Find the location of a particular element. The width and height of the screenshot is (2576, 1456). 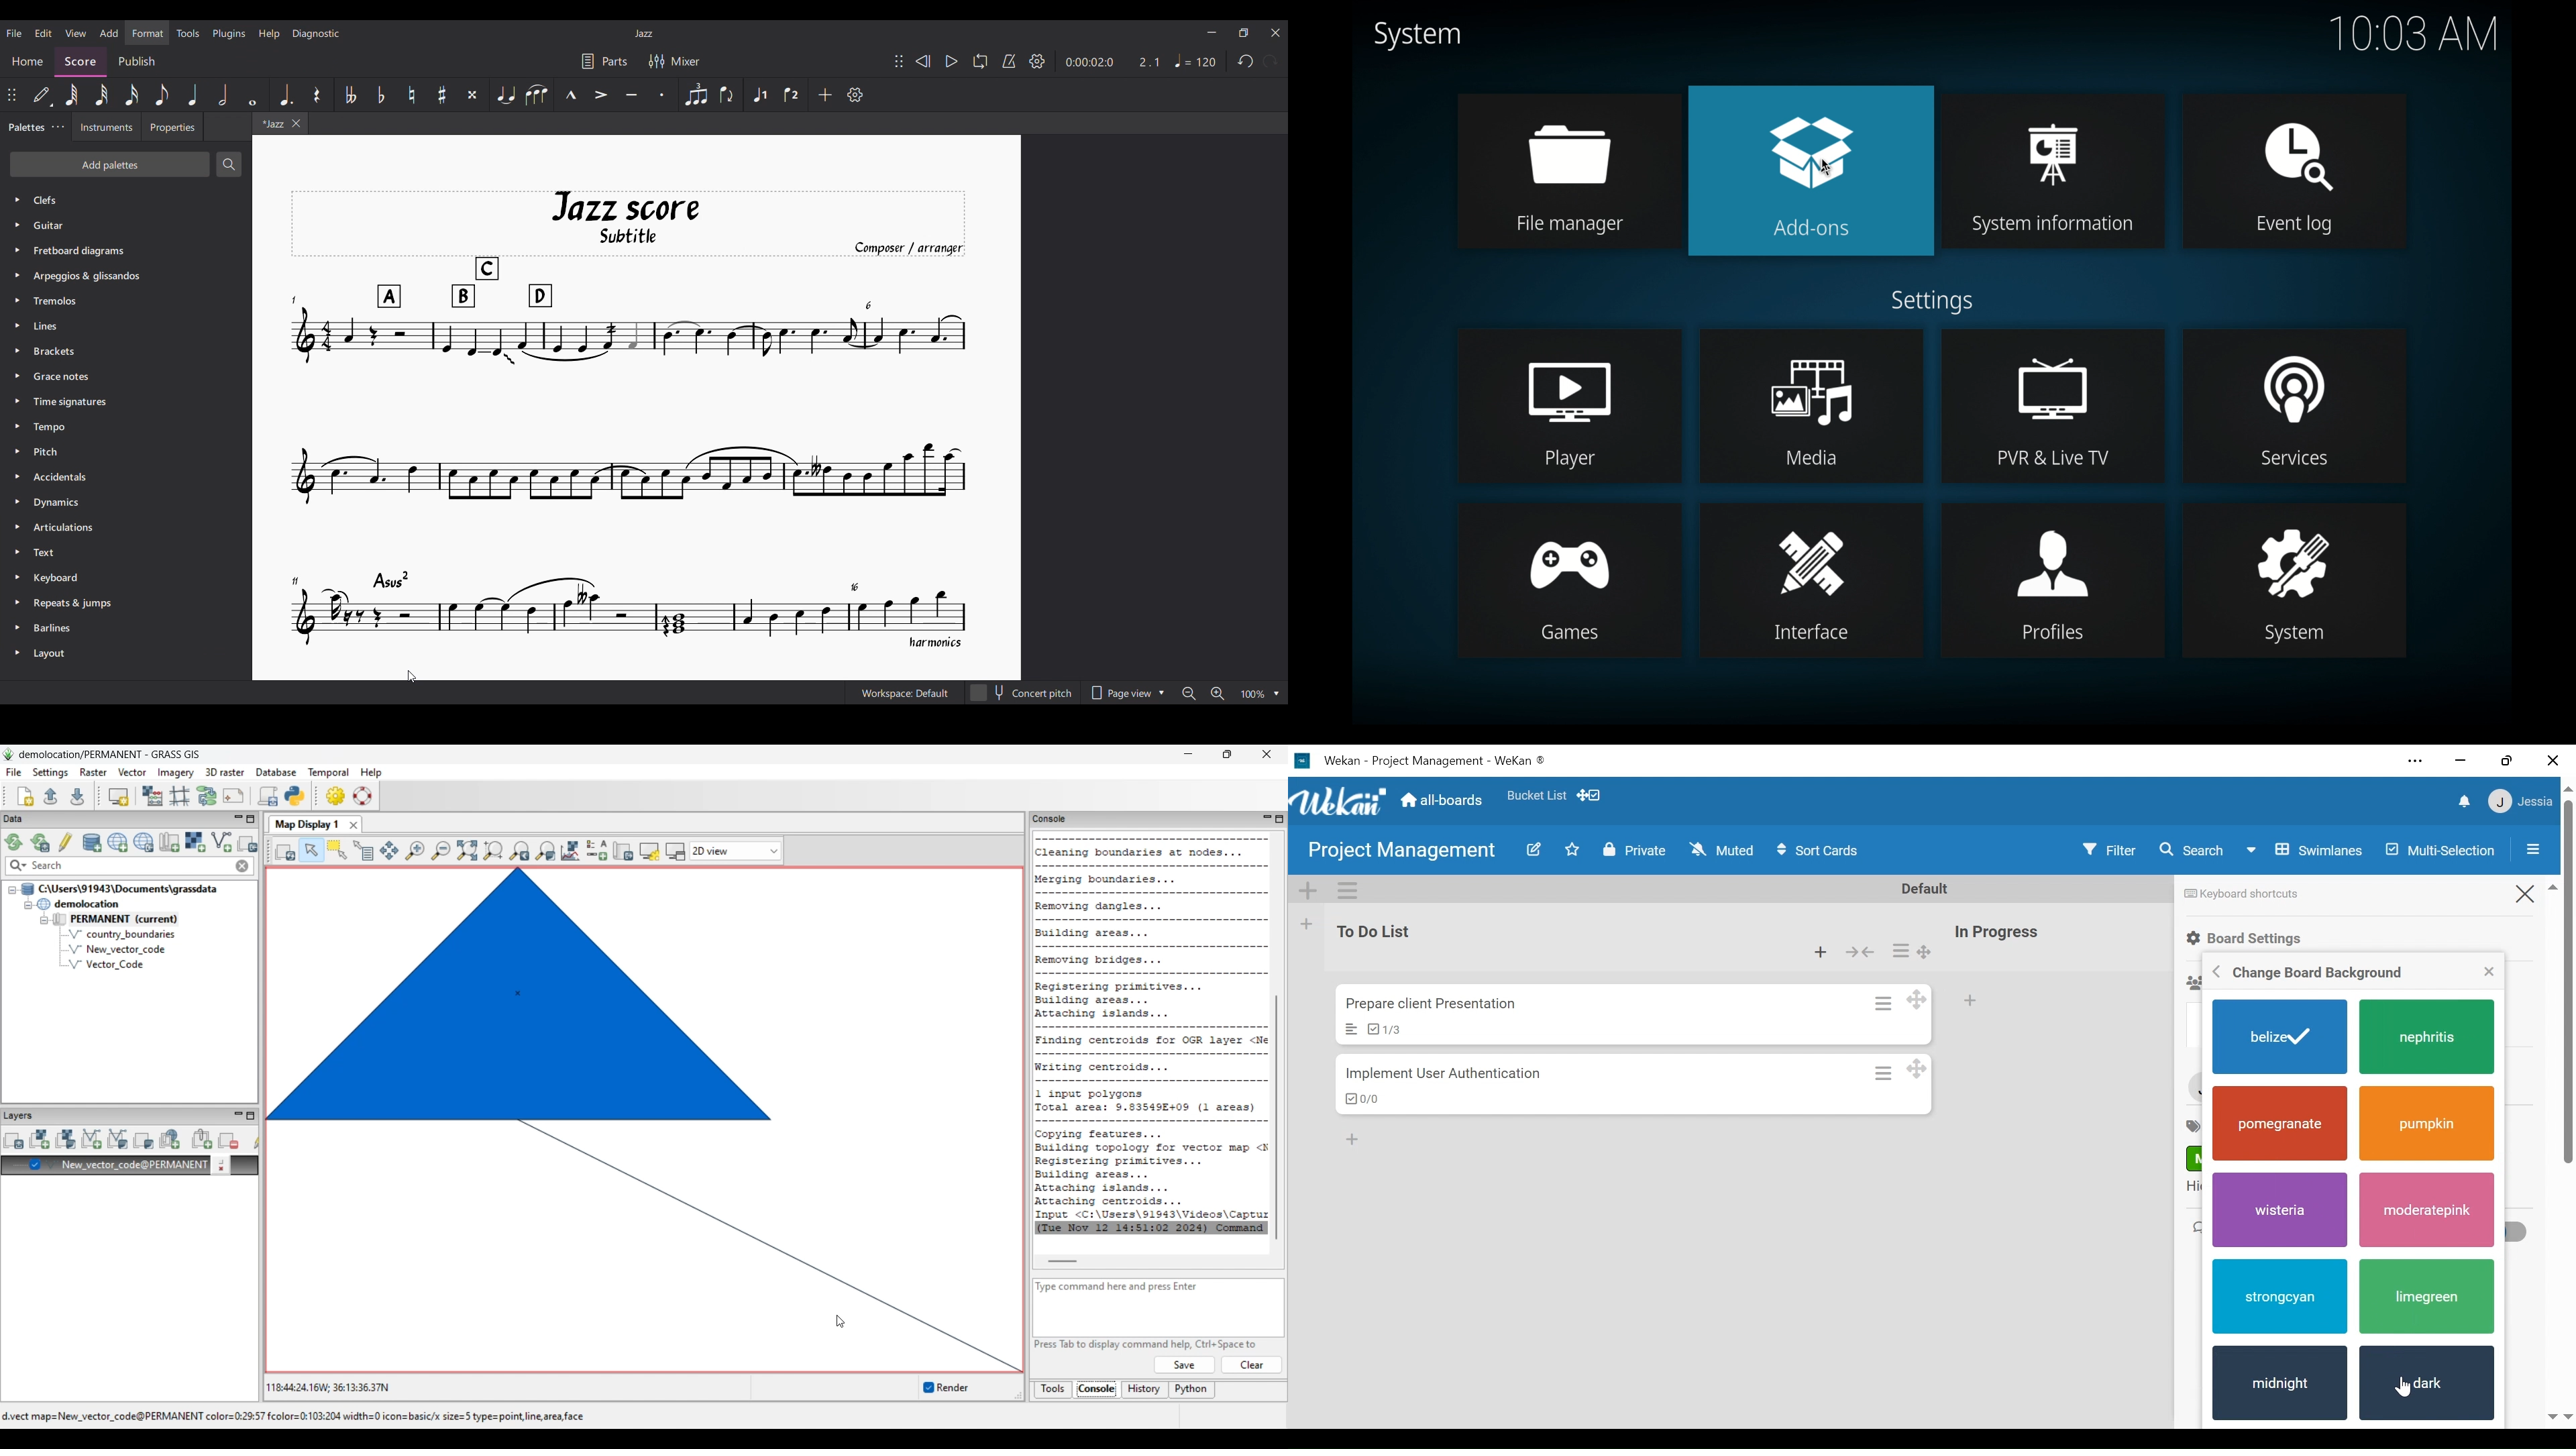

Fretboard is located at coordinates (78, 252).